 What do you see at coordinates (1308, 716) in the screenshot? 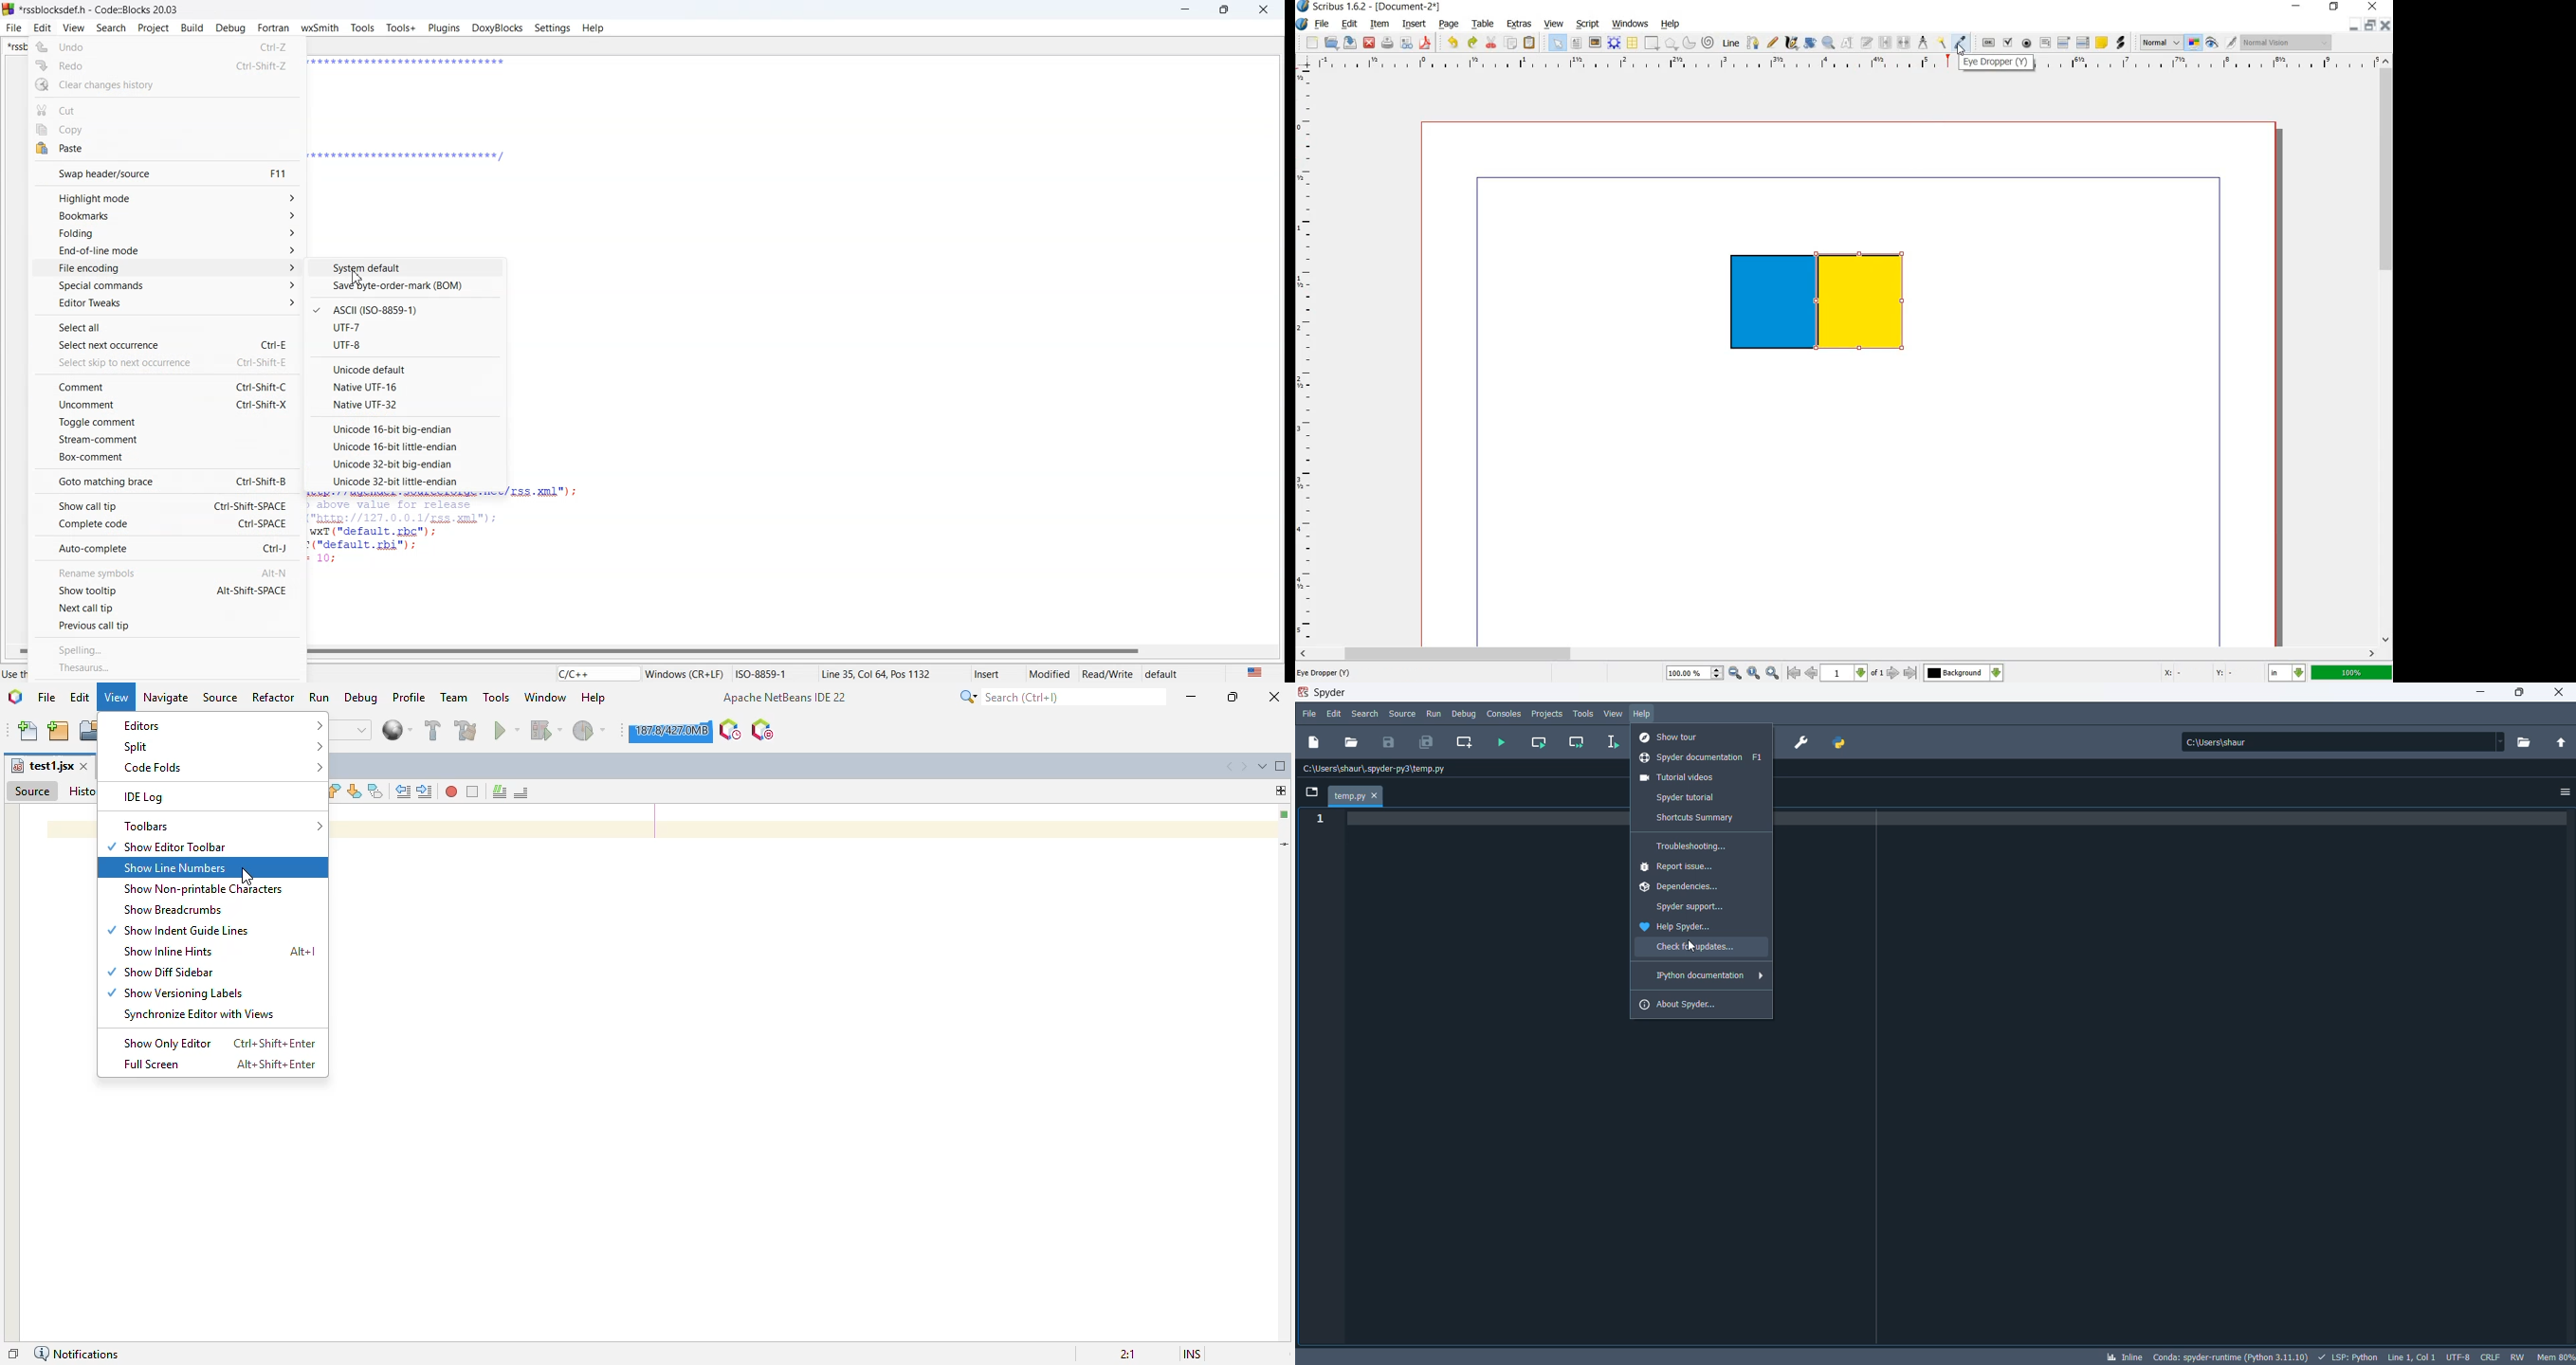
I see `file` at bounding box center [1308, 716].